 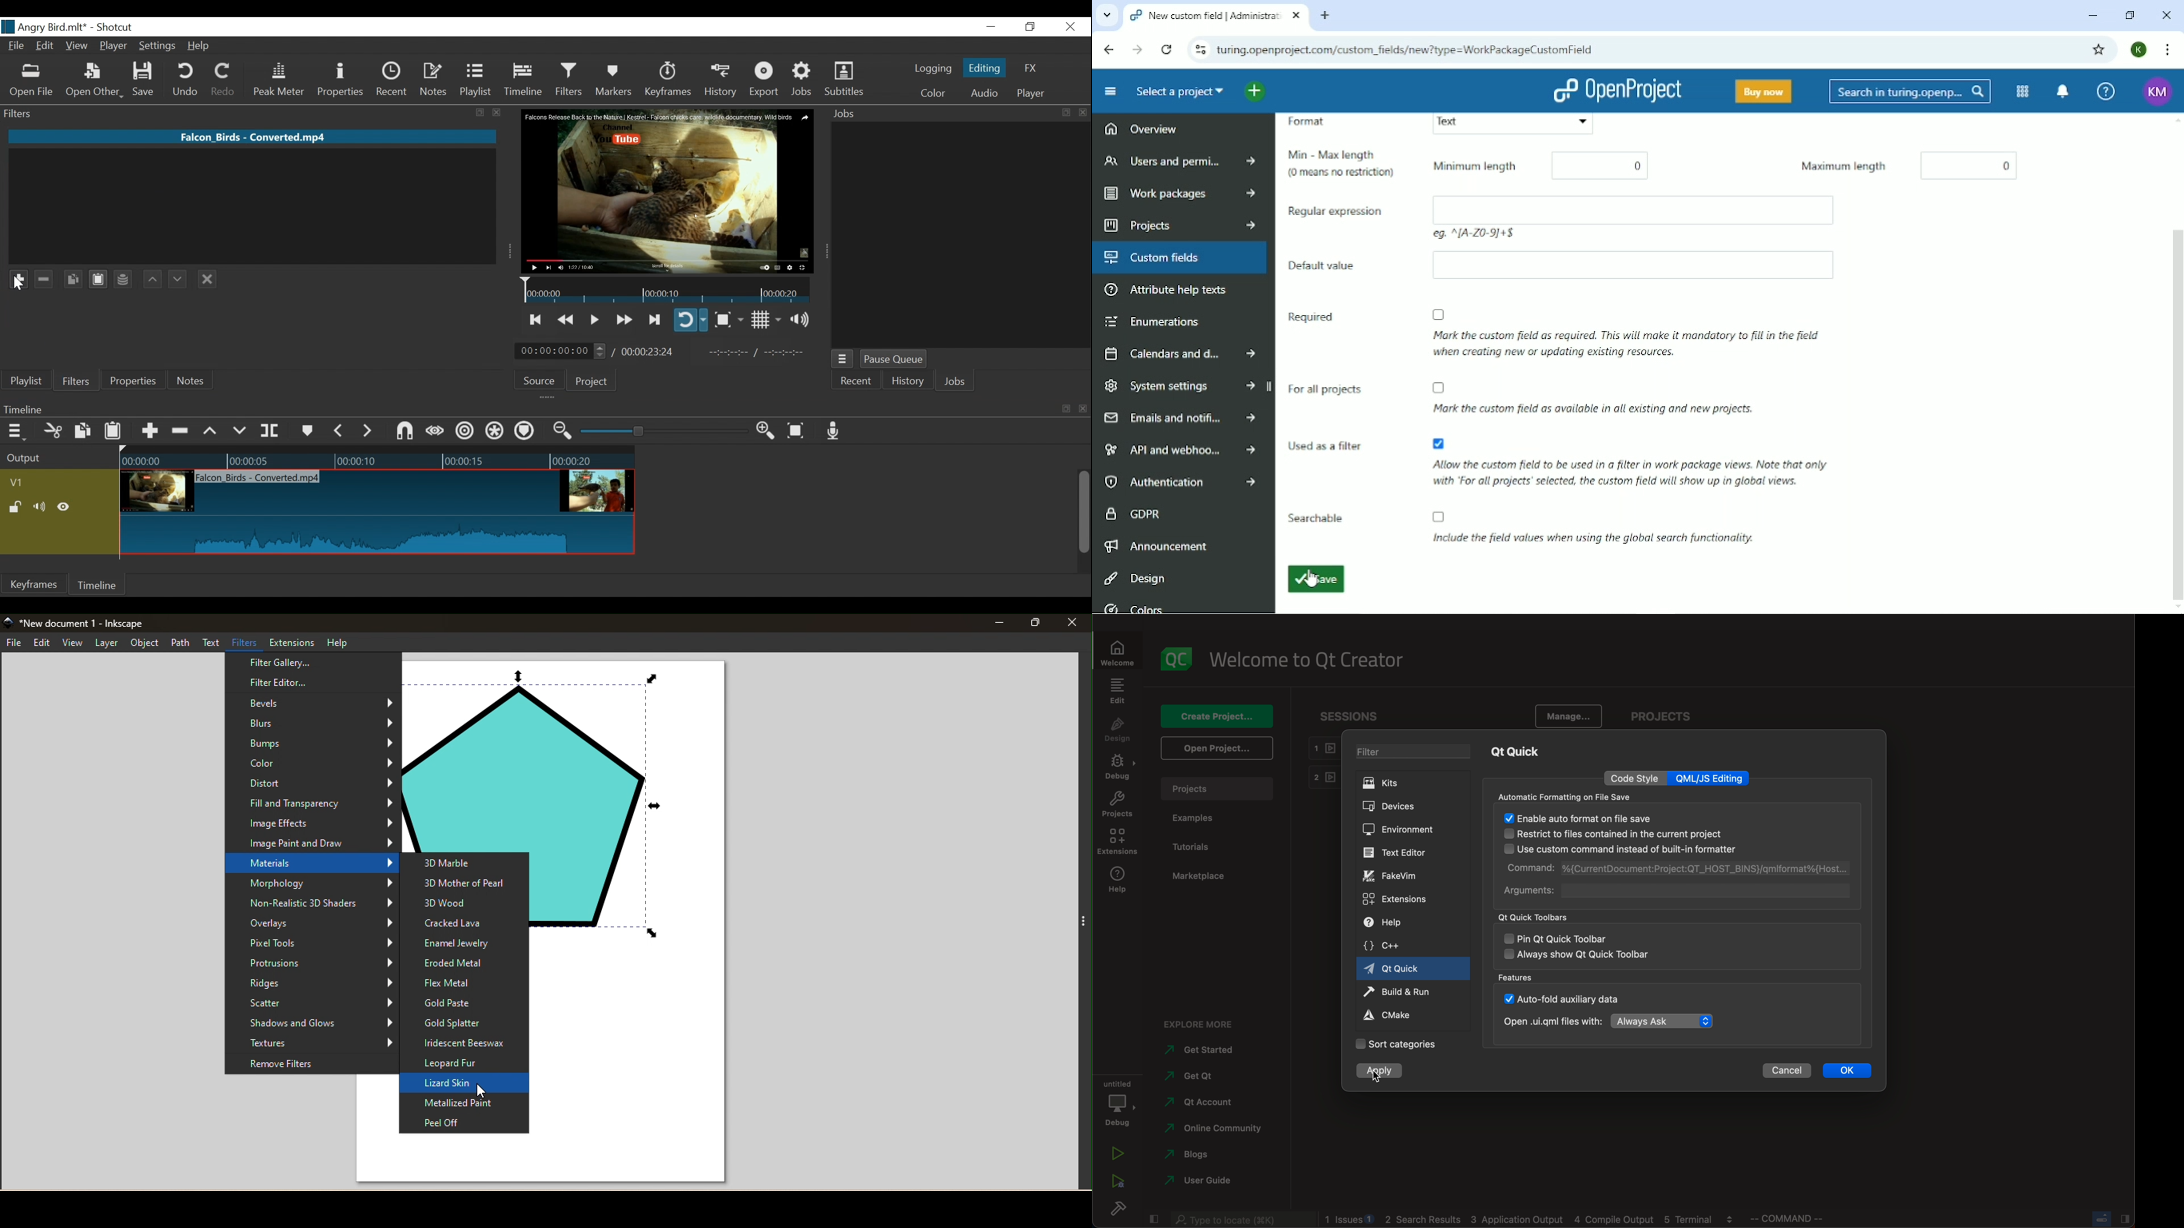 What do you see at coordinates (768, 320) in the screenshot?
I see `Toggle display grid on player` at bounding box center [768, 320].